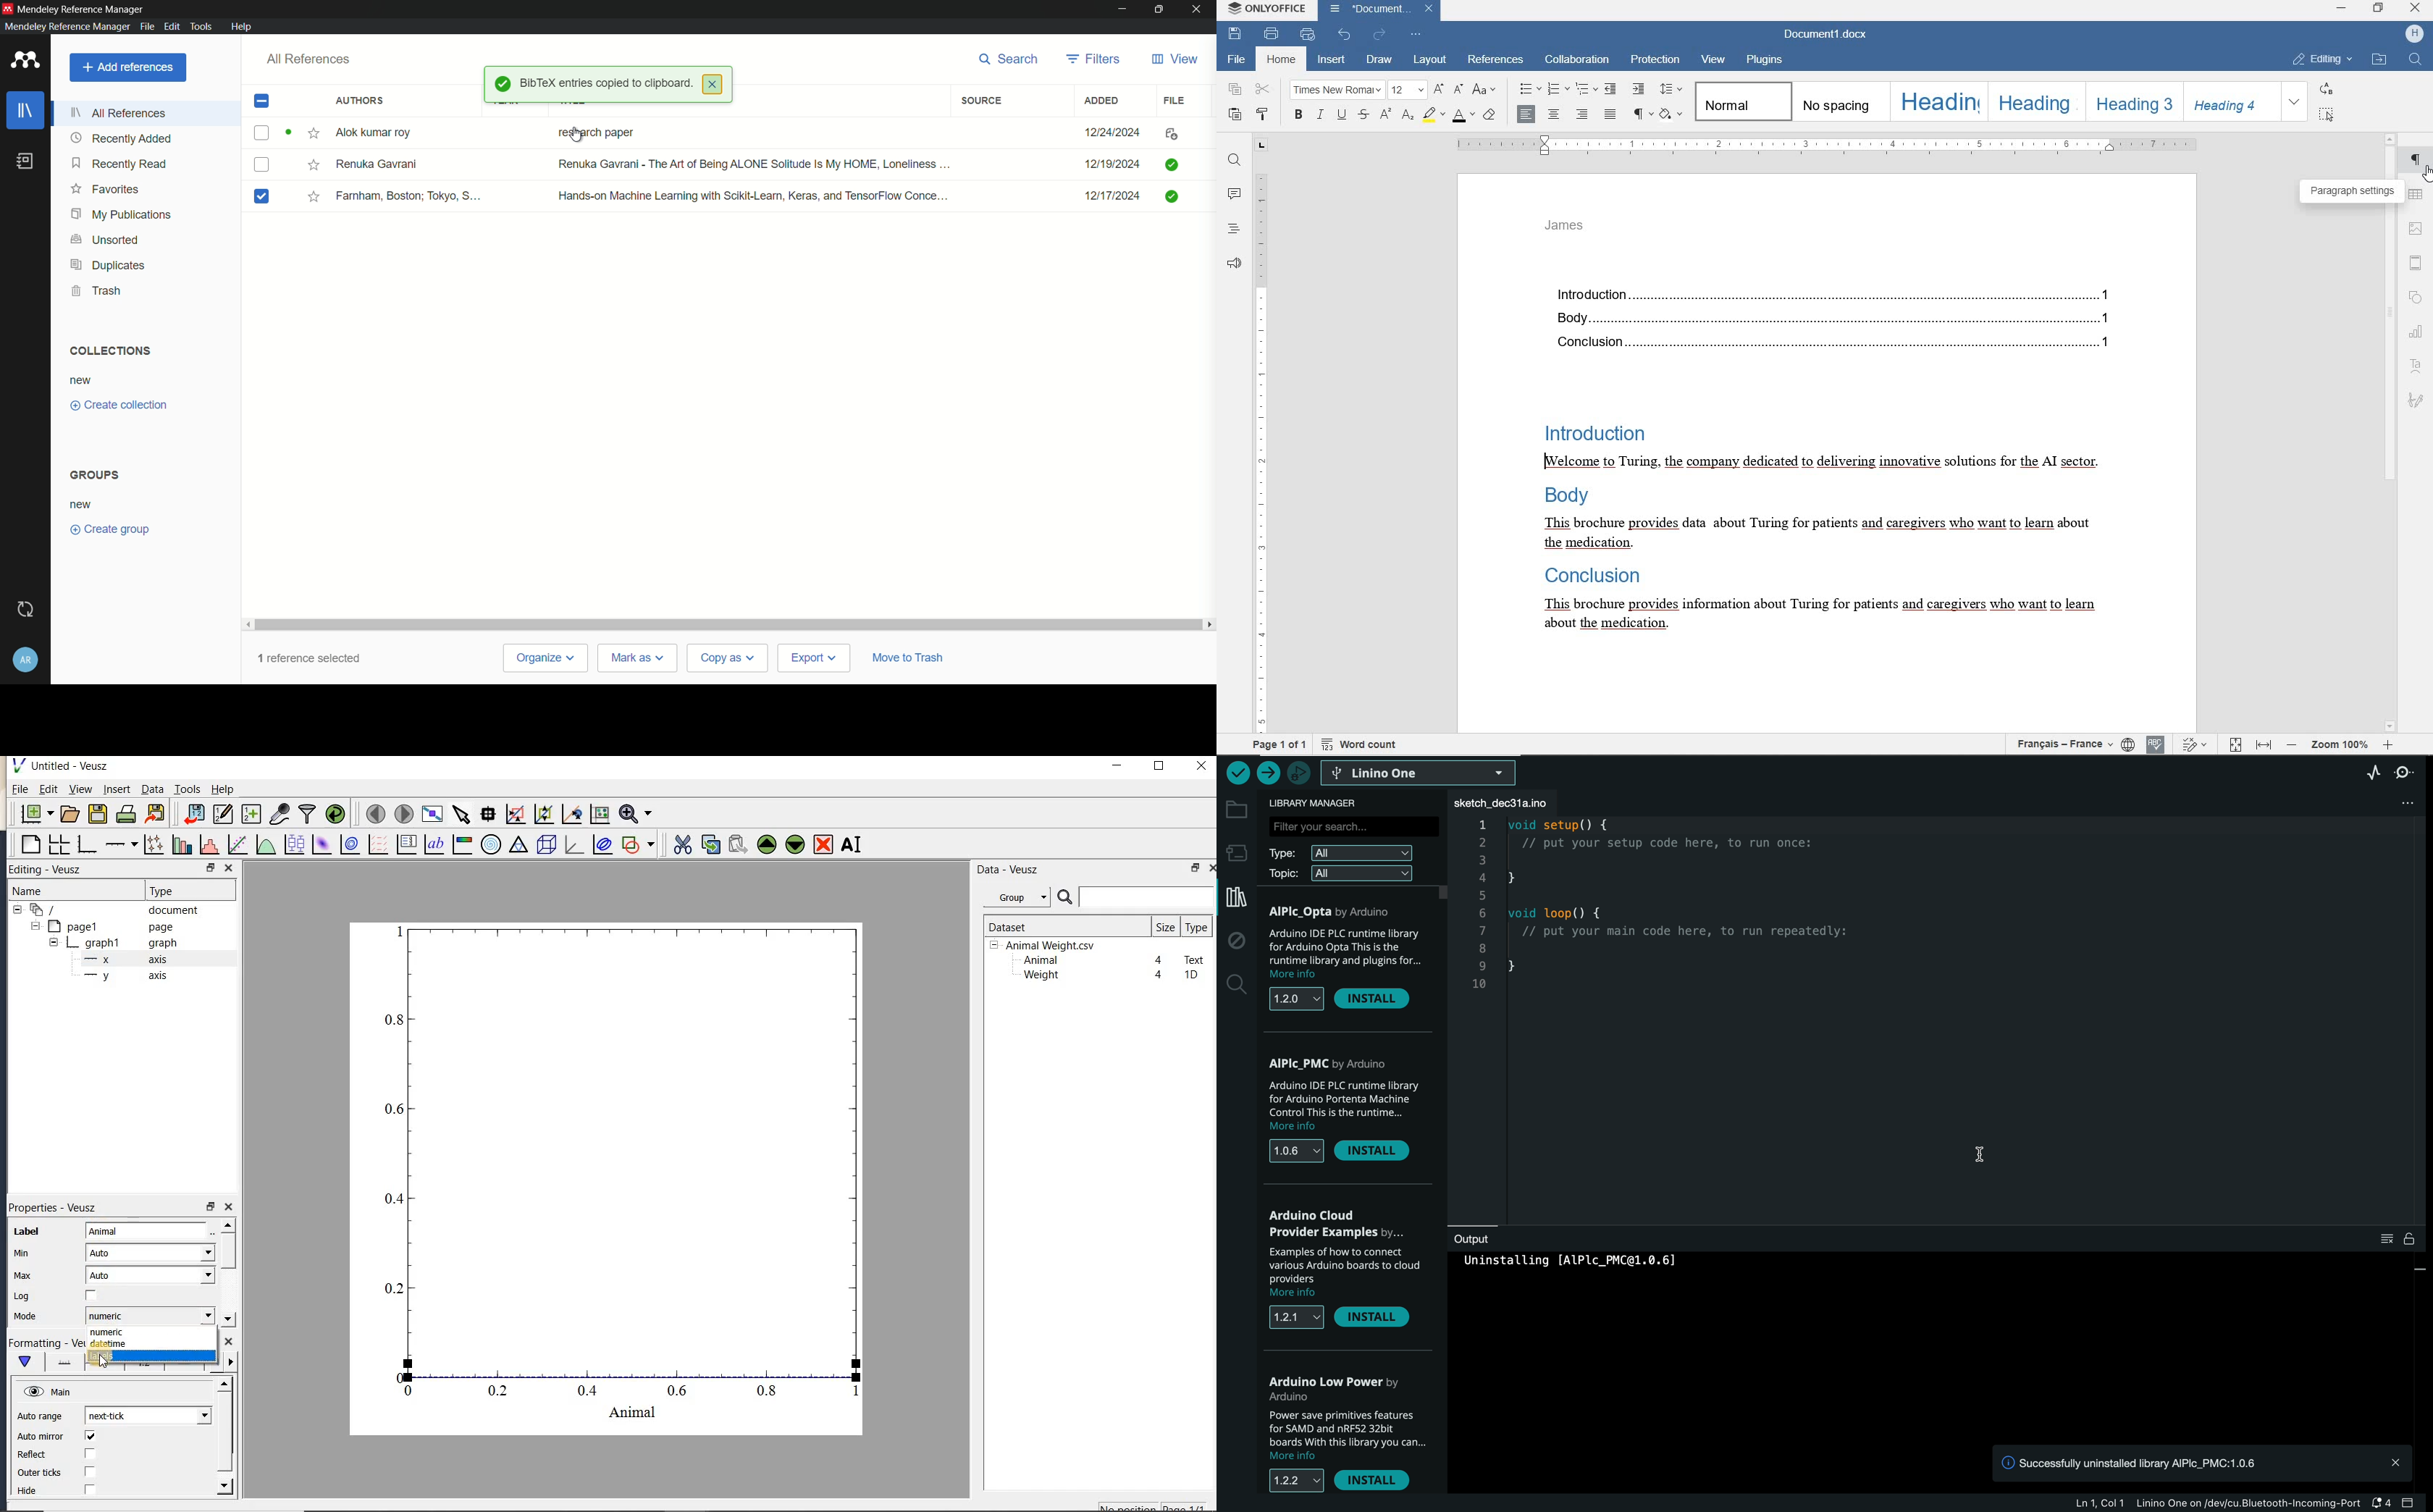  What do you see at coordinates (1278, 747) in the screenshot?
I see `page 1 of 1` at bounding box center [1278, 747].